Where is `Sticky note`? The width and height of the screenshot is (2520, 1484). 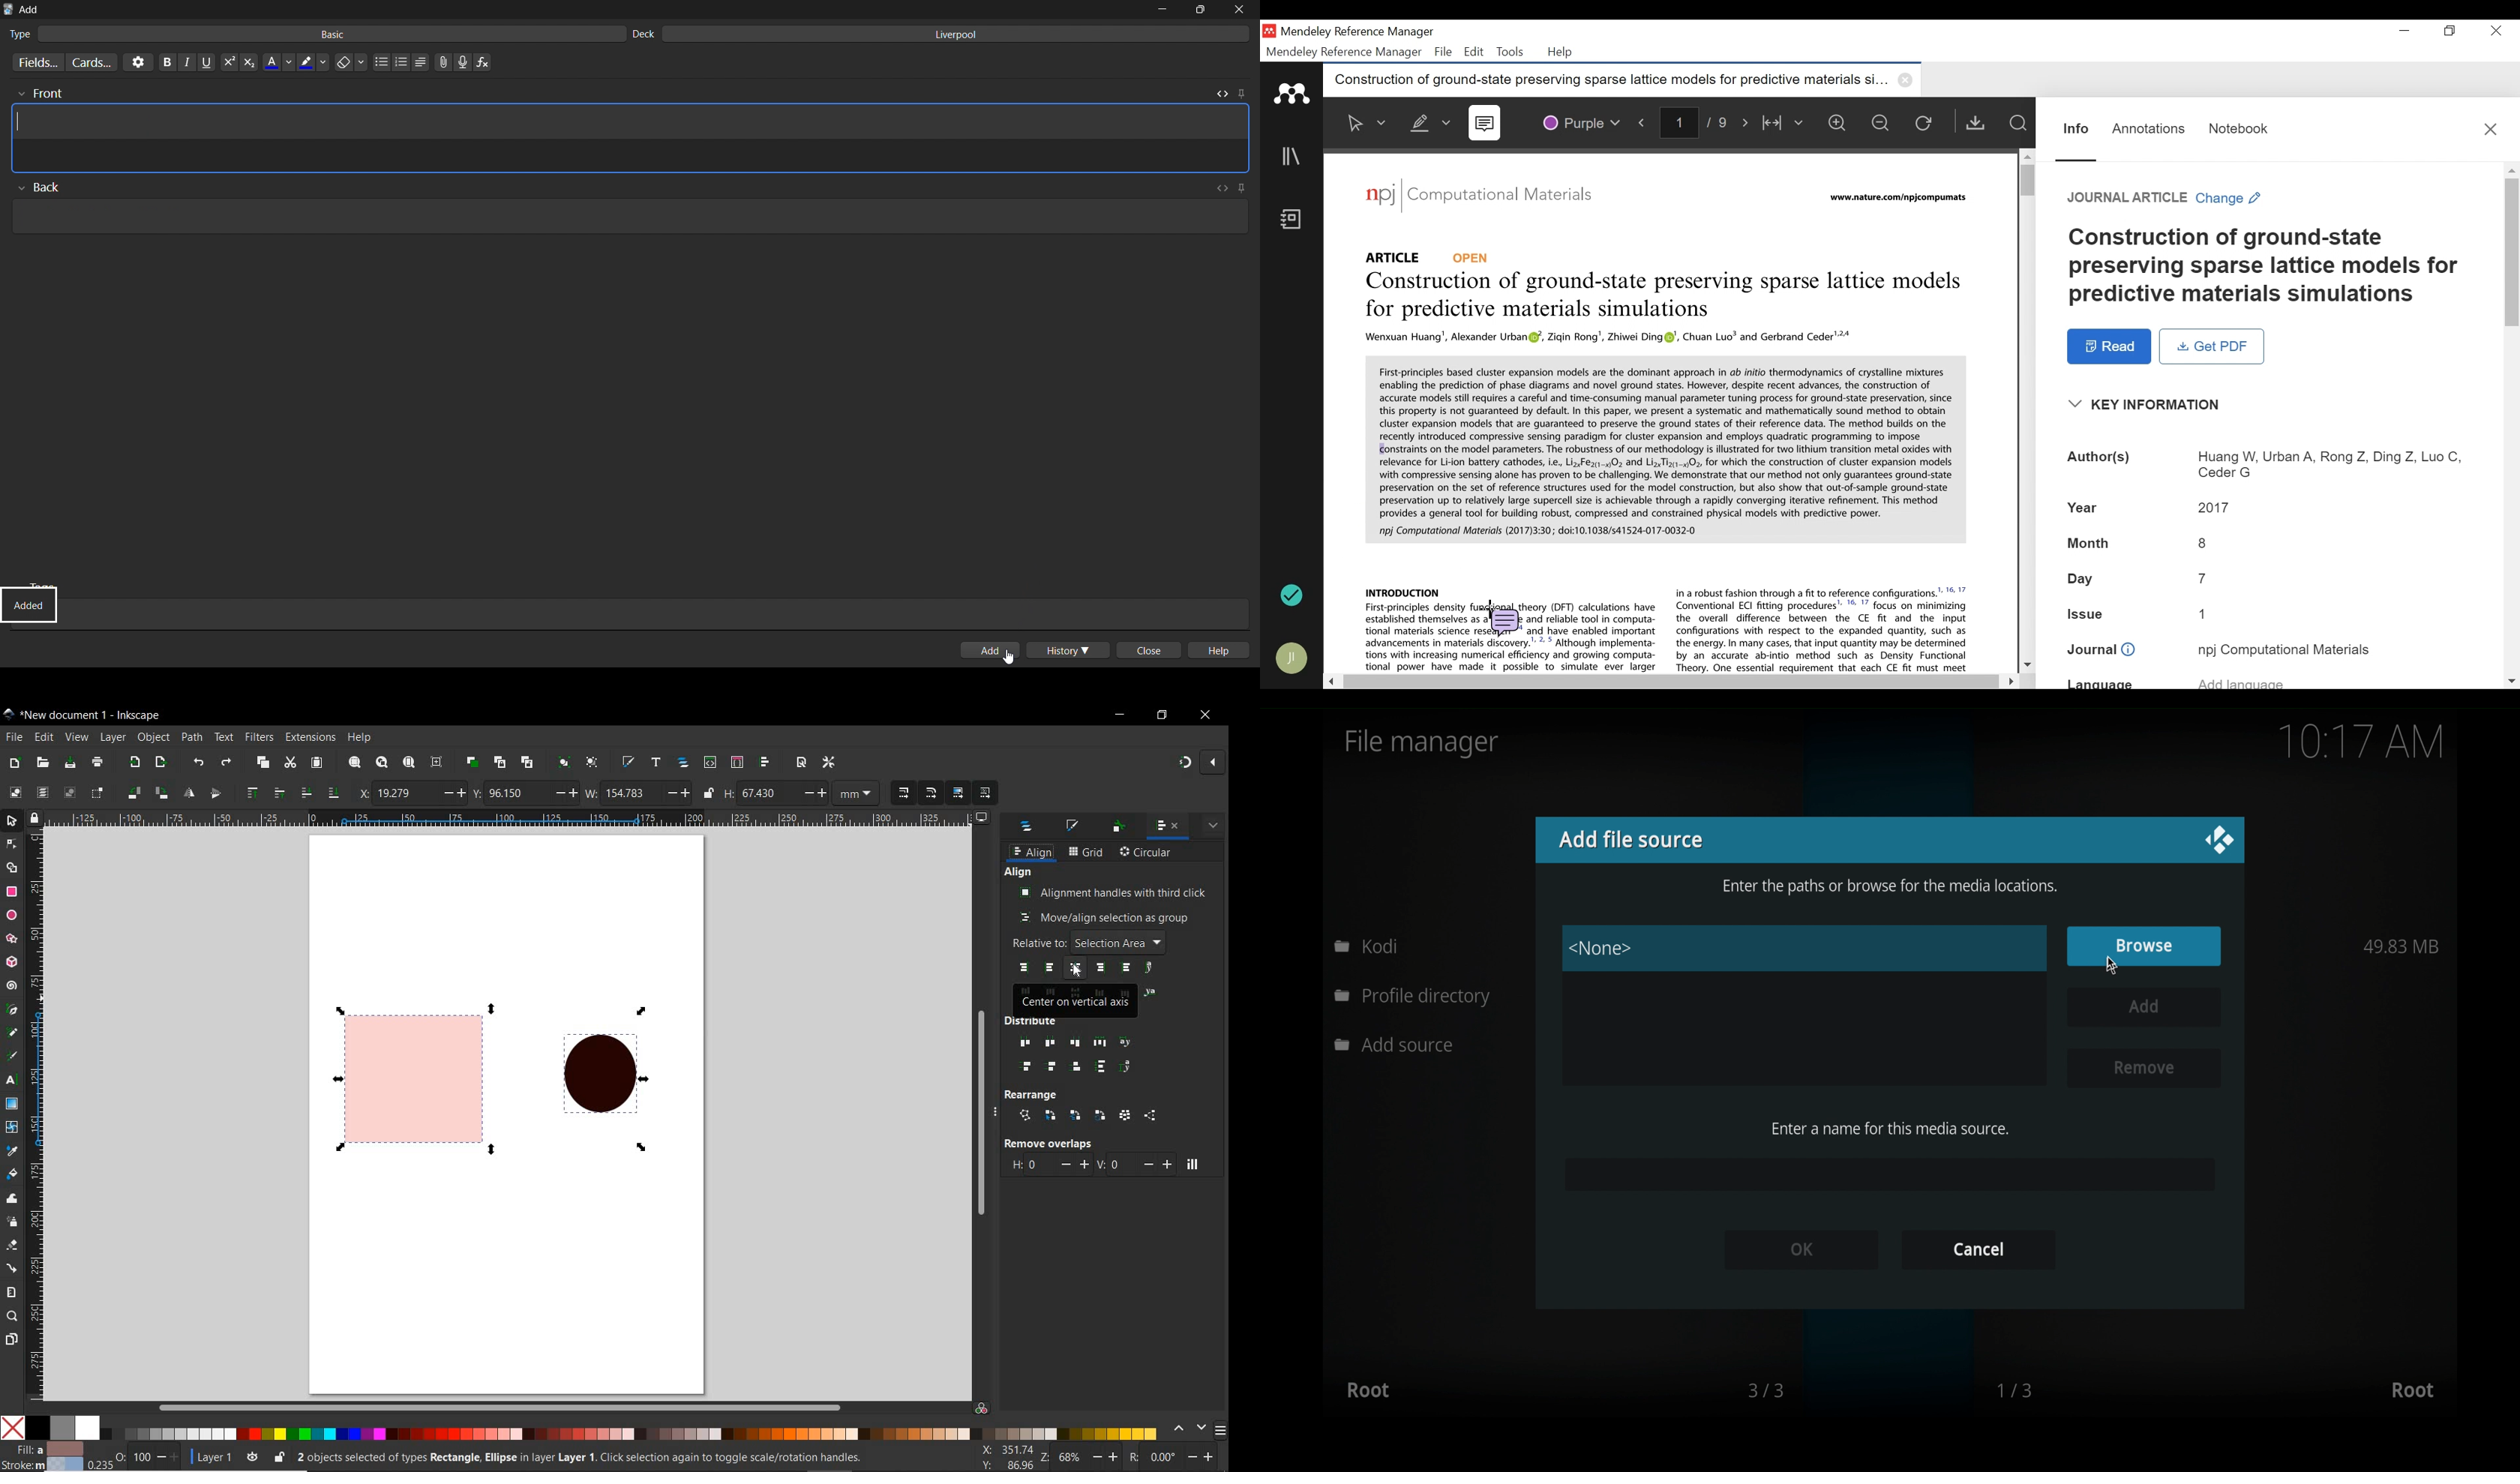 Sticky note is located at coordinates (1503, 619).